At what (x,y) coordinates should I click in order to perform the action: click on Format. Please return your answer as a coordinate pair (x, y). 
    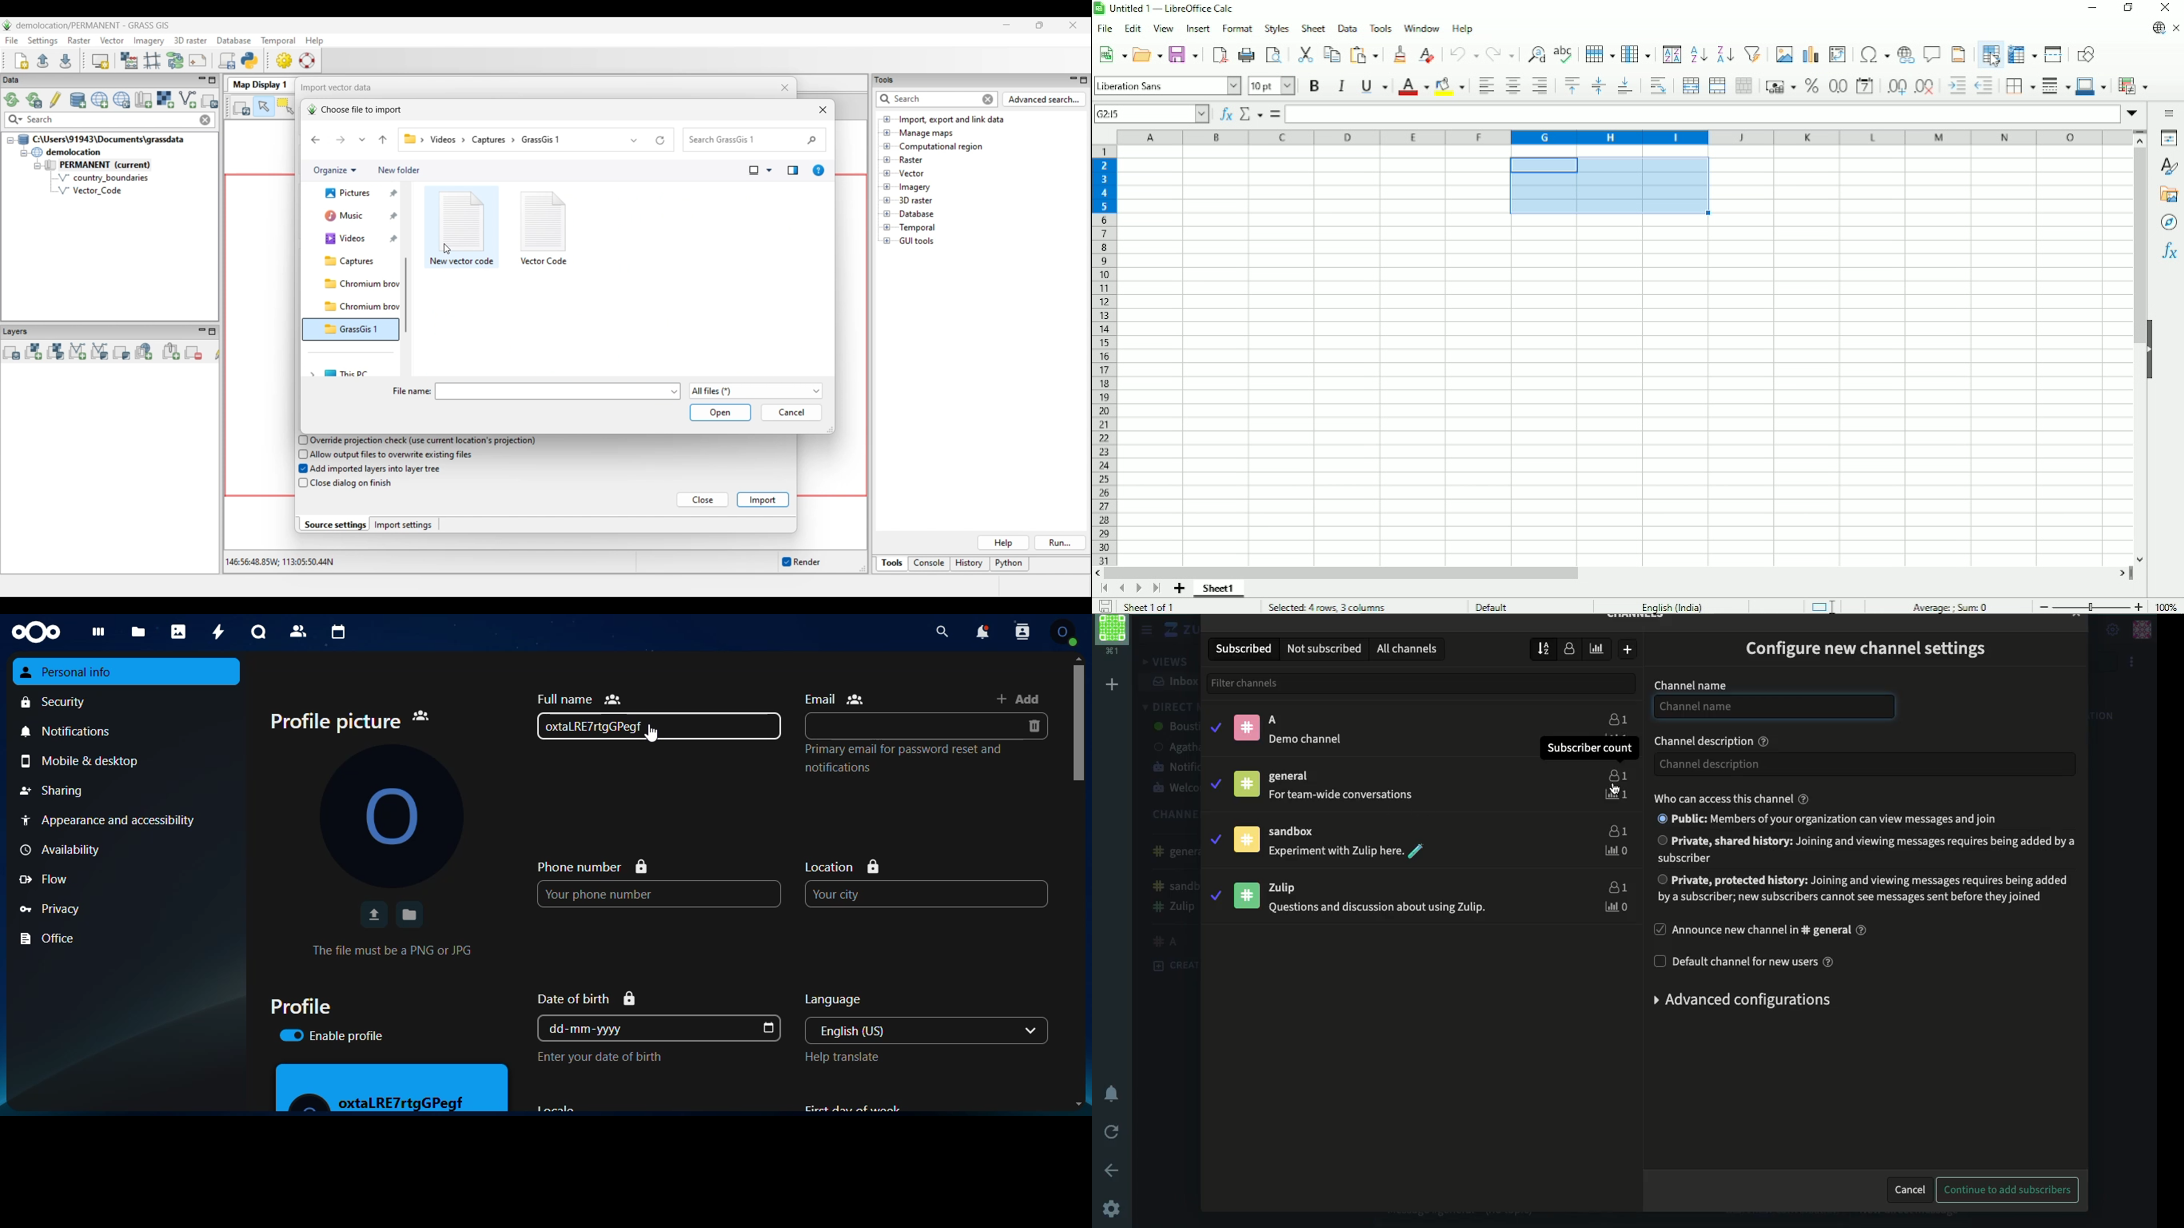
    Looking at the image, I should click on (1237, 29).